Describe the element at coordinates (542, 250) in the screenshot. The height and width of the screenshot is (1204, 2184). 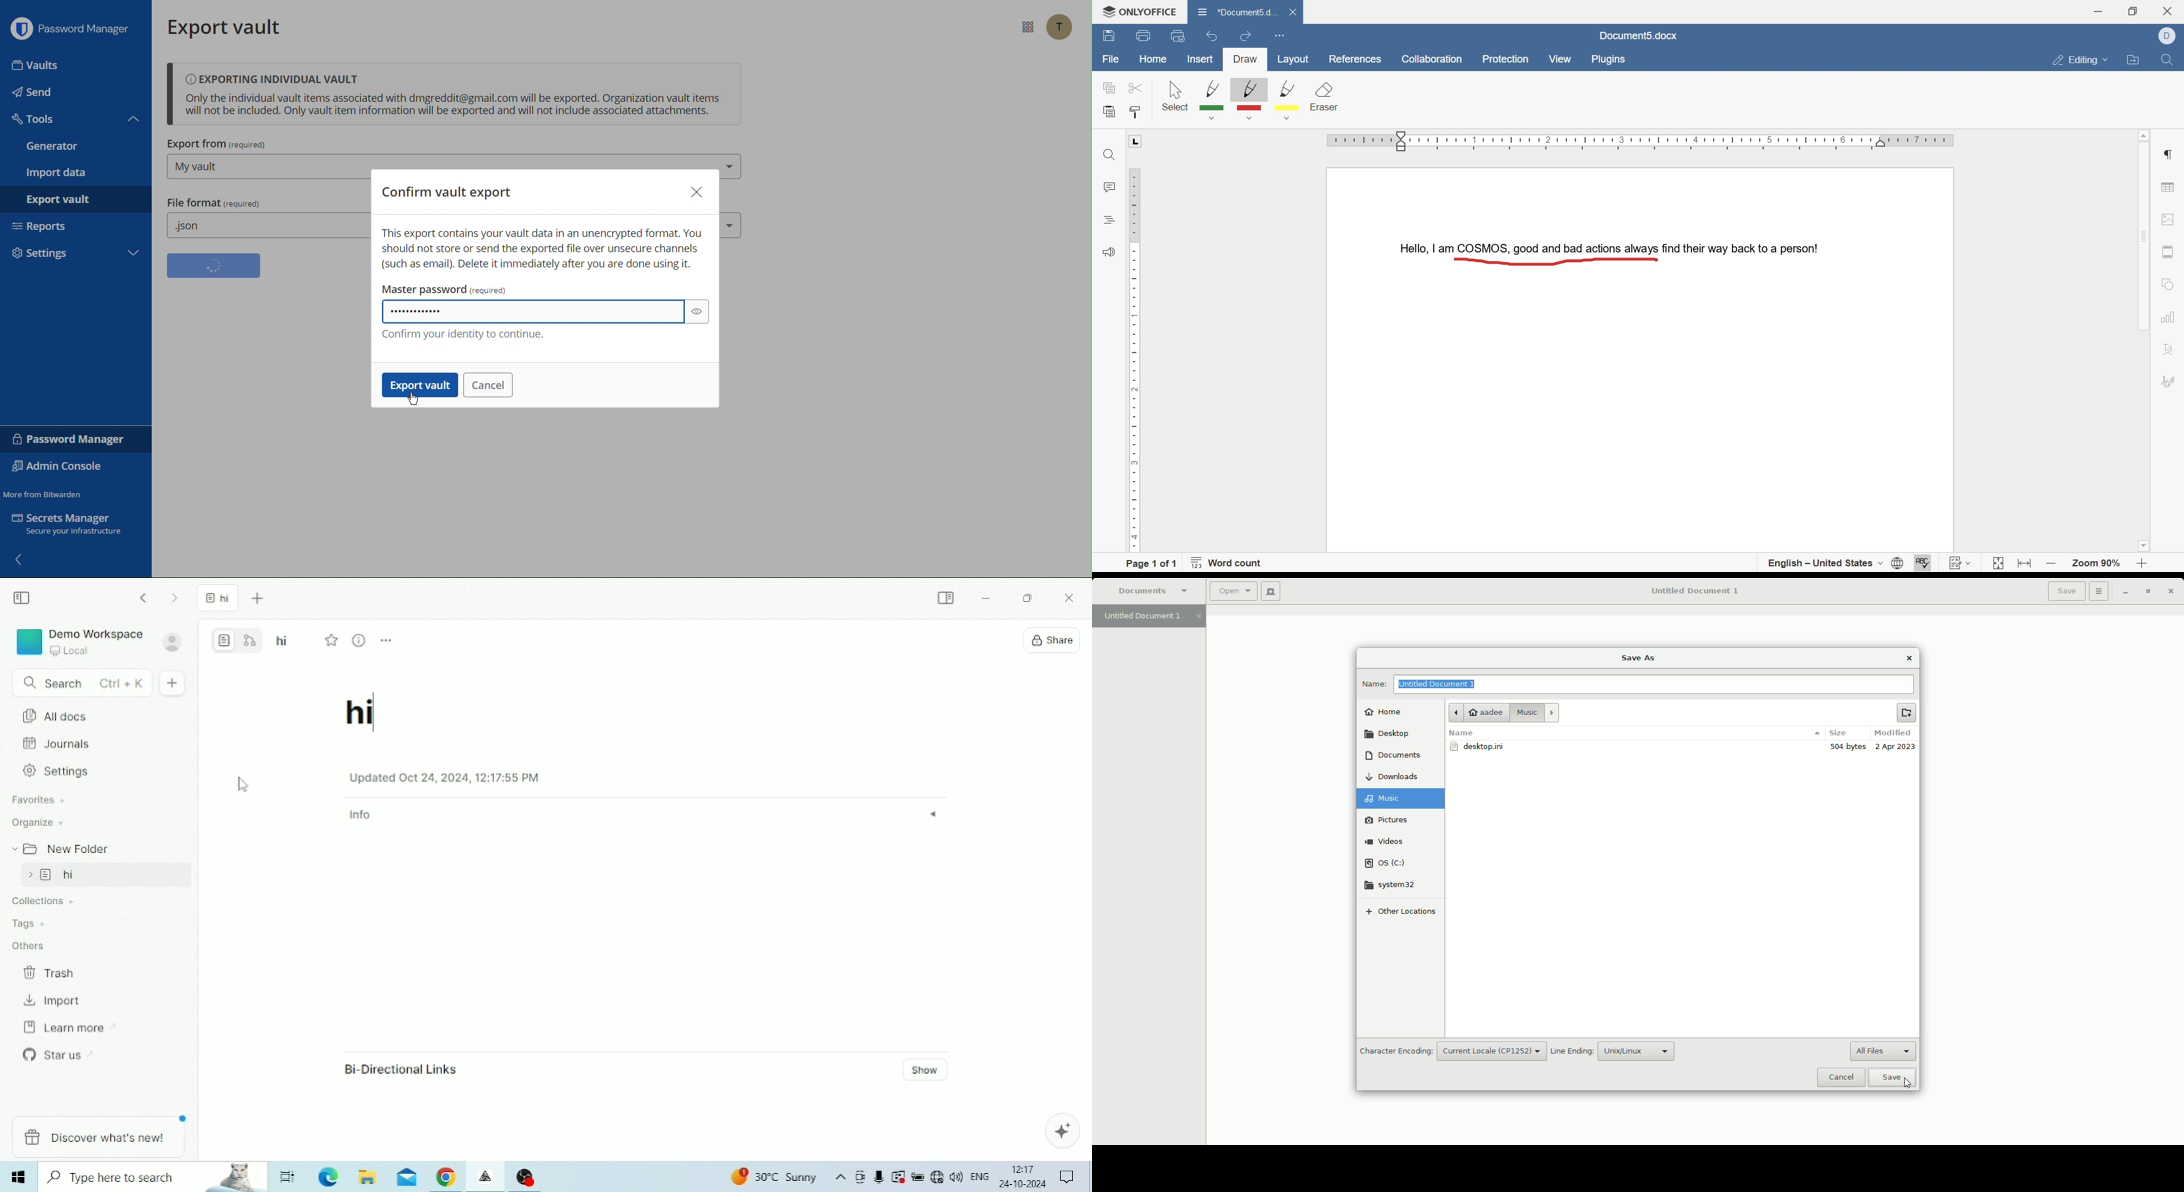
I see `This contains your vault data in an unencrypted format Warning` at that location.